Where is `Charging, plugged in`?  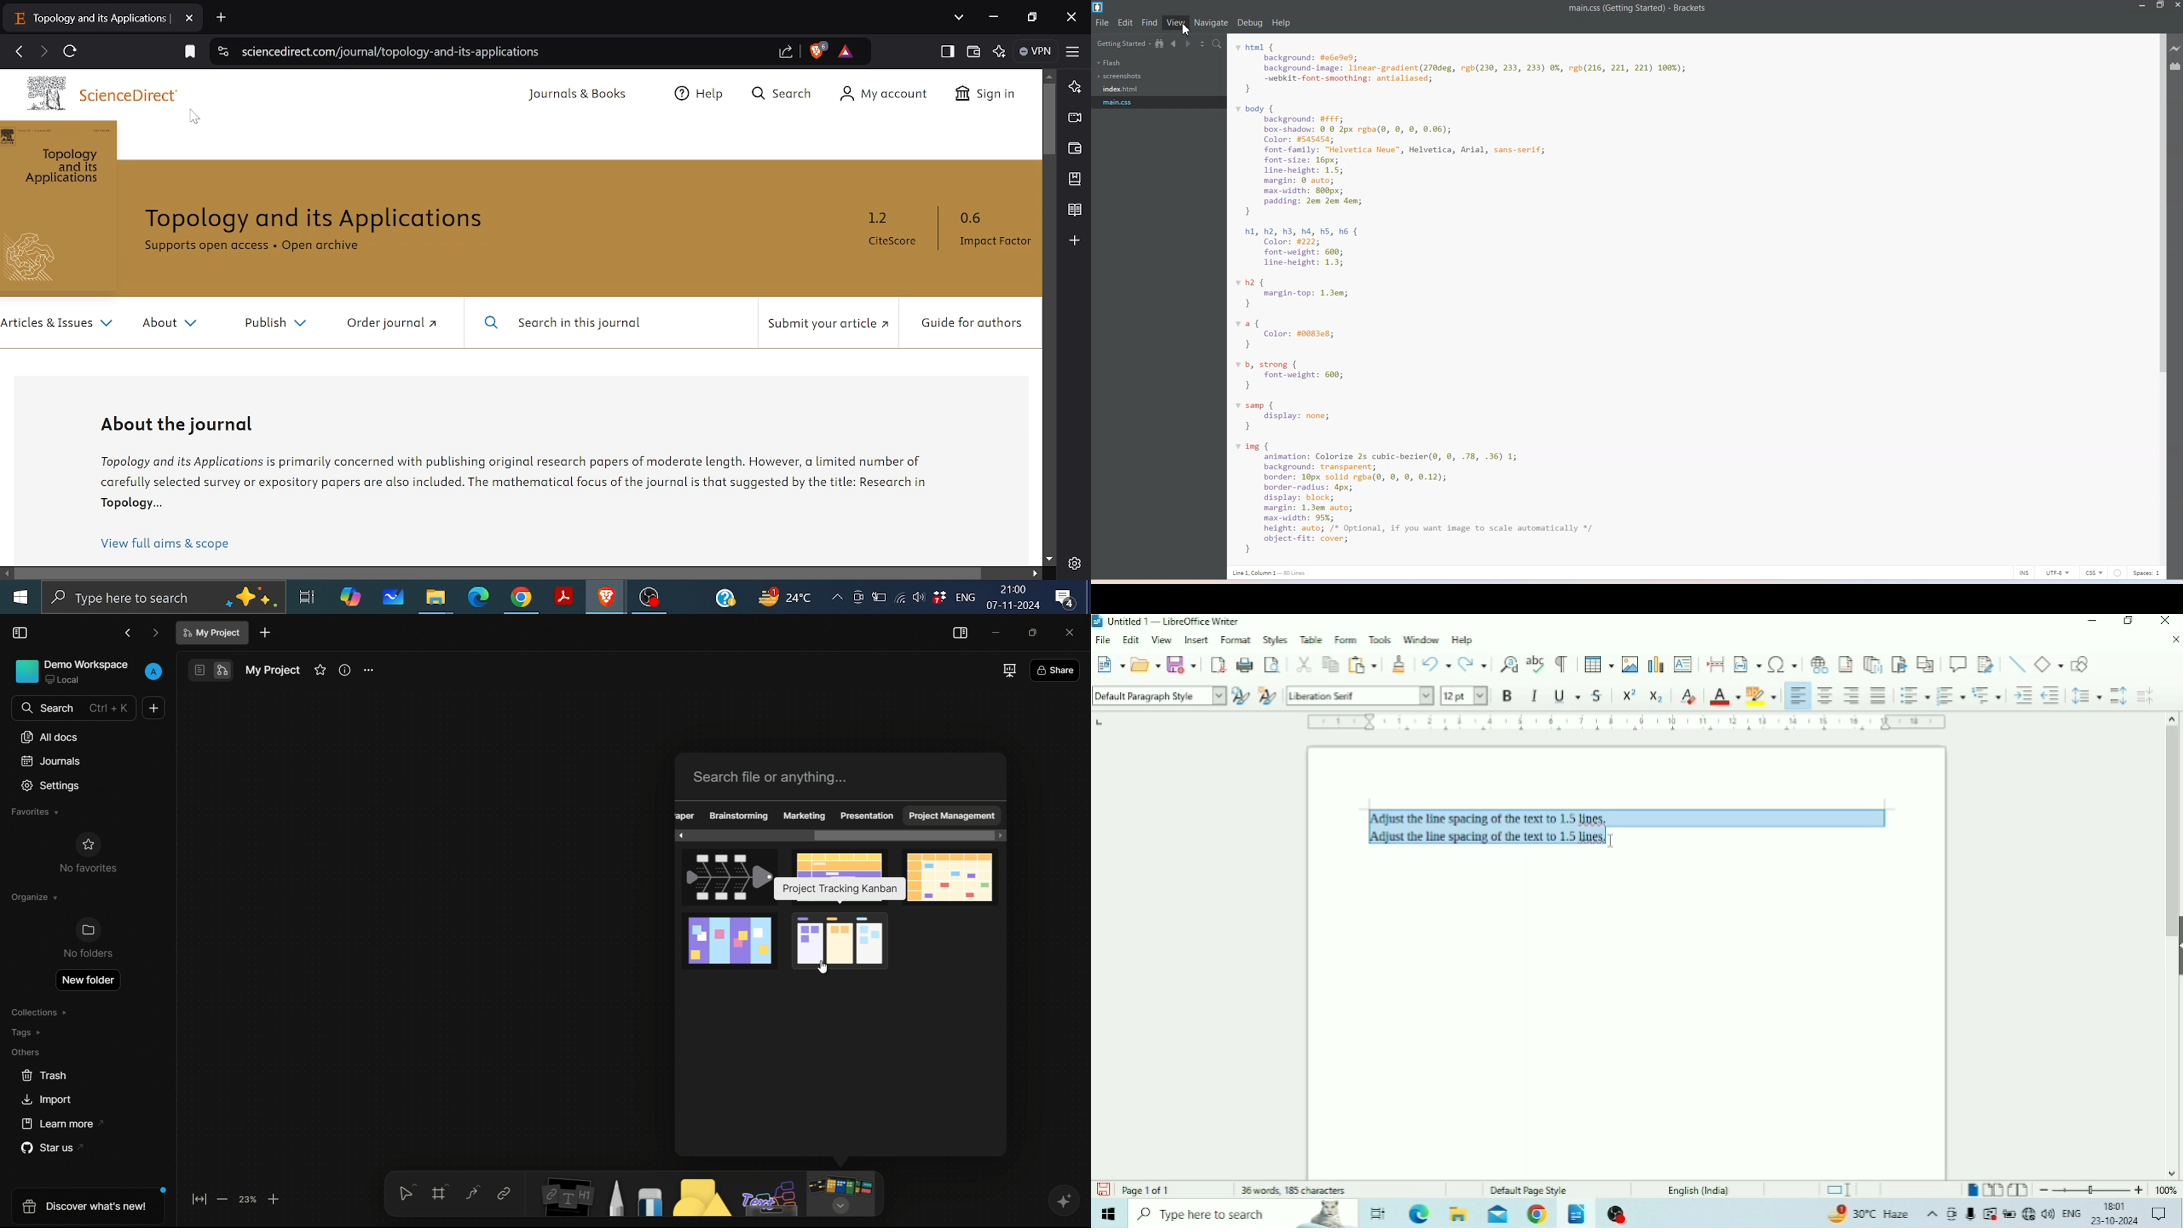 Charging, plugged in is located at coordinates (2009, 1213).